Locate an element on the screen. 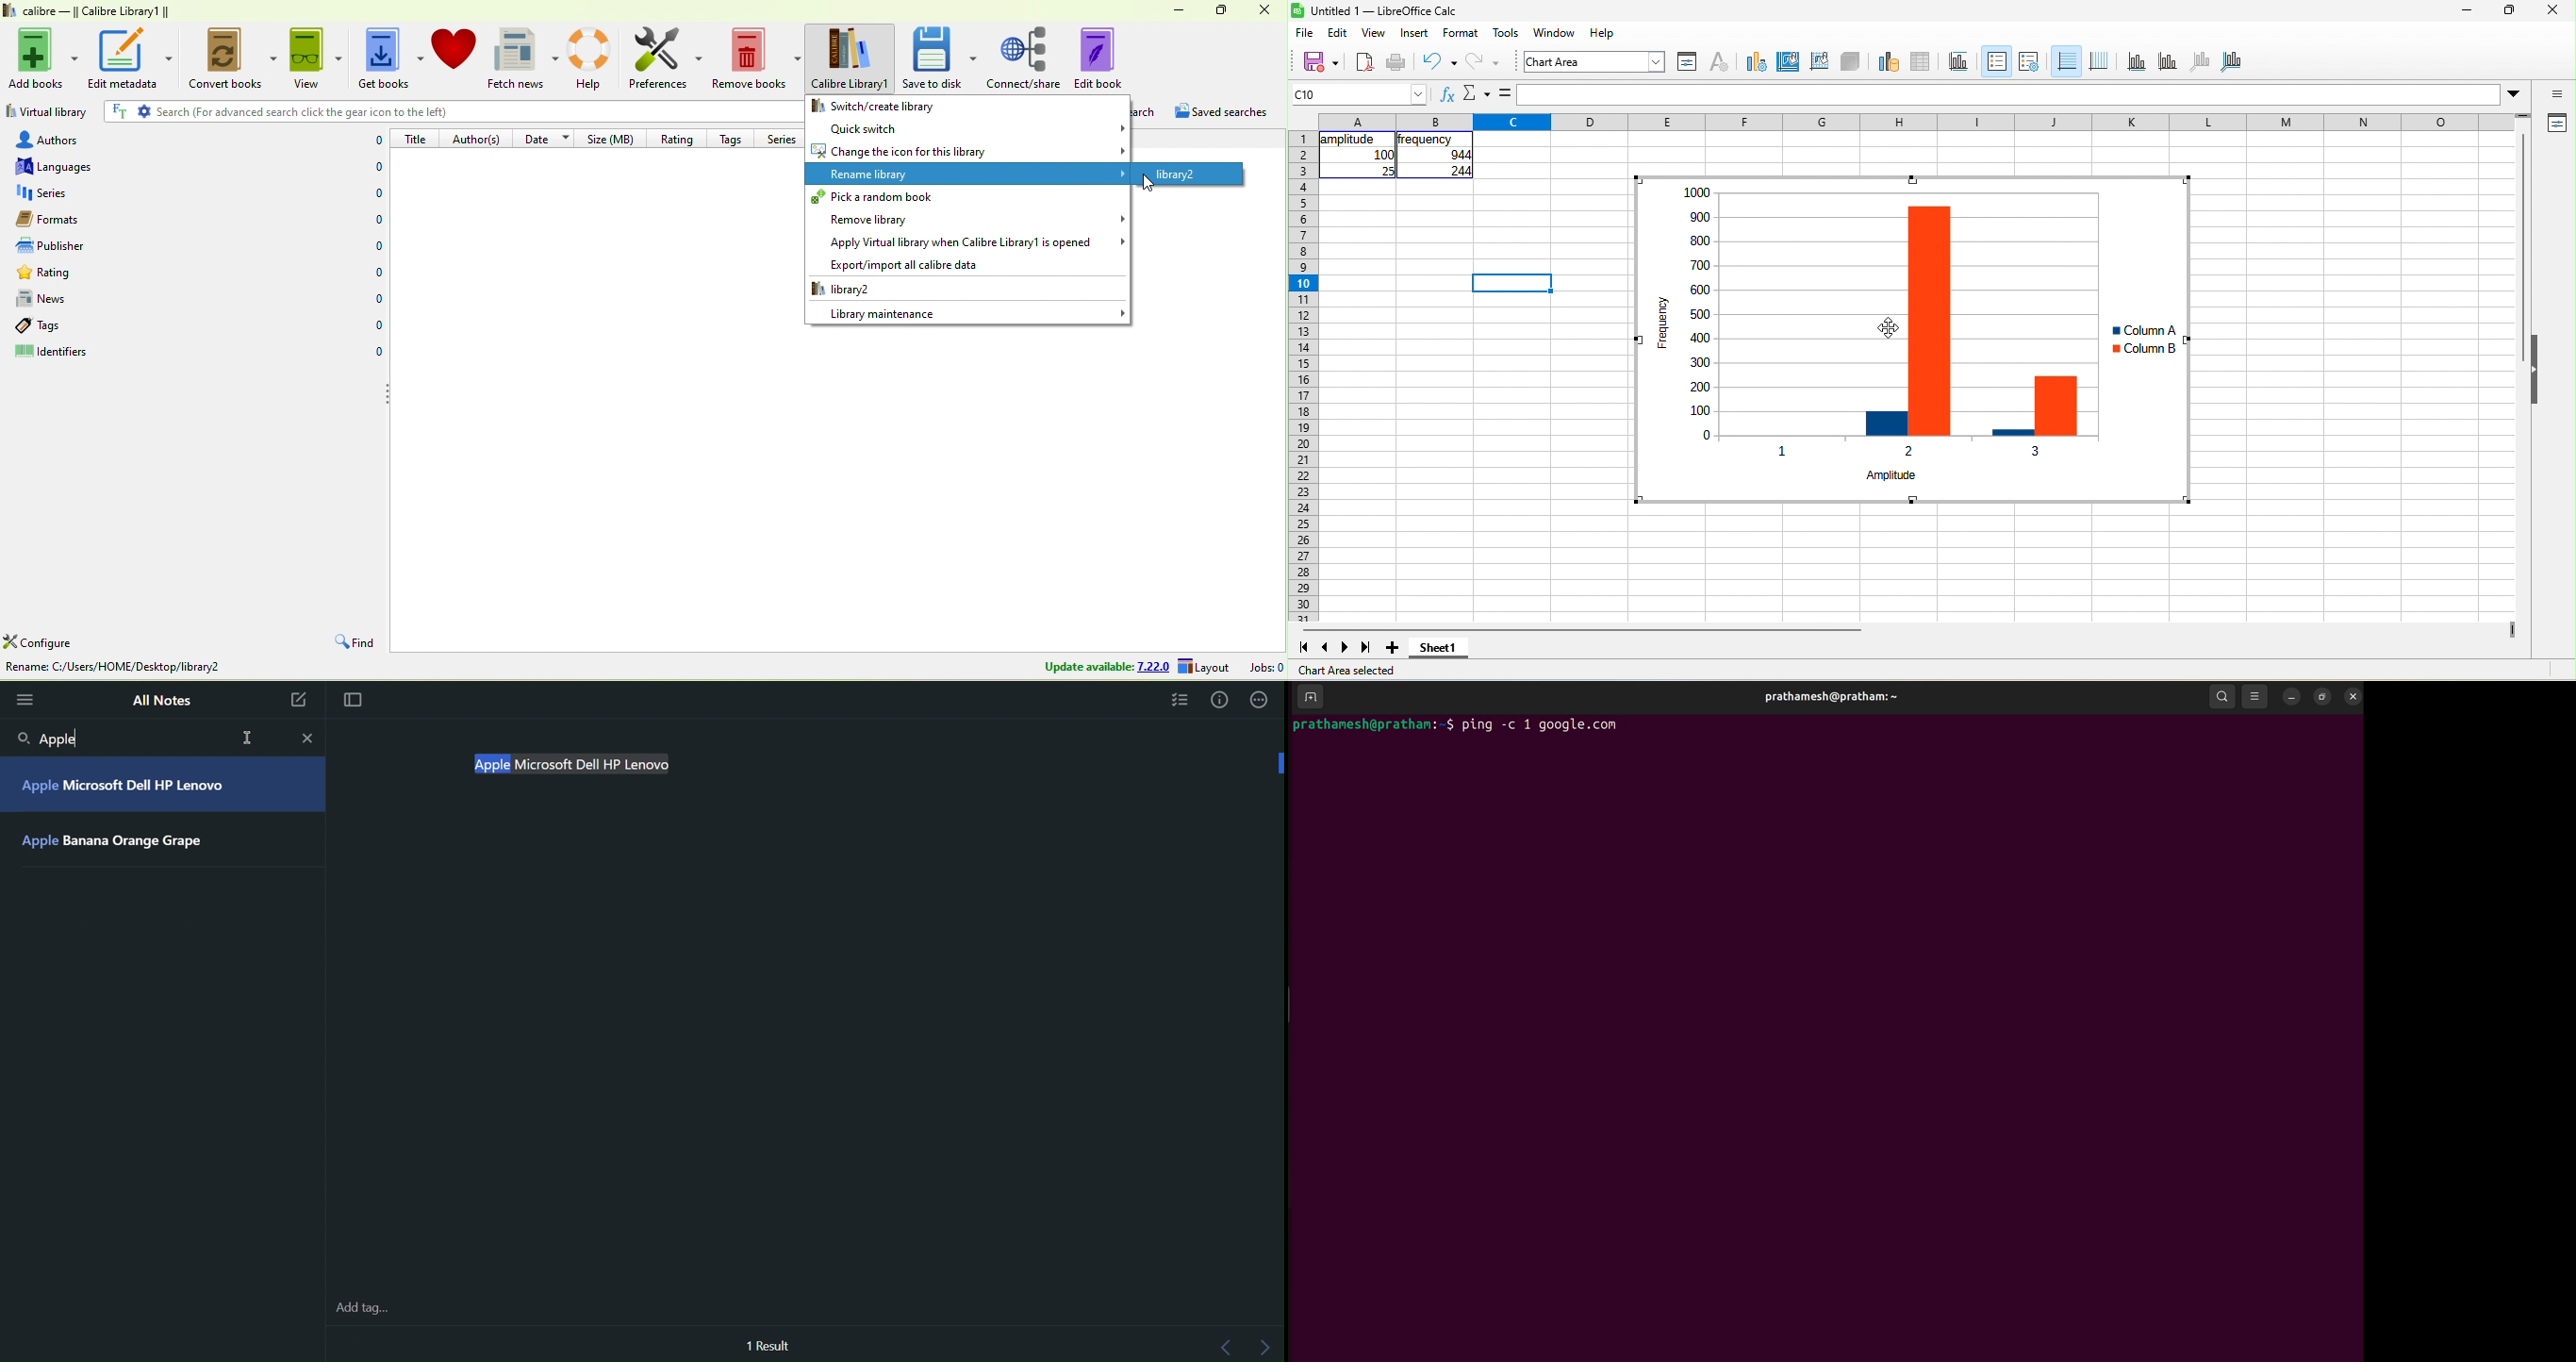 The image size is (2576, 1372). insert is located at coordinates (1414, 32).